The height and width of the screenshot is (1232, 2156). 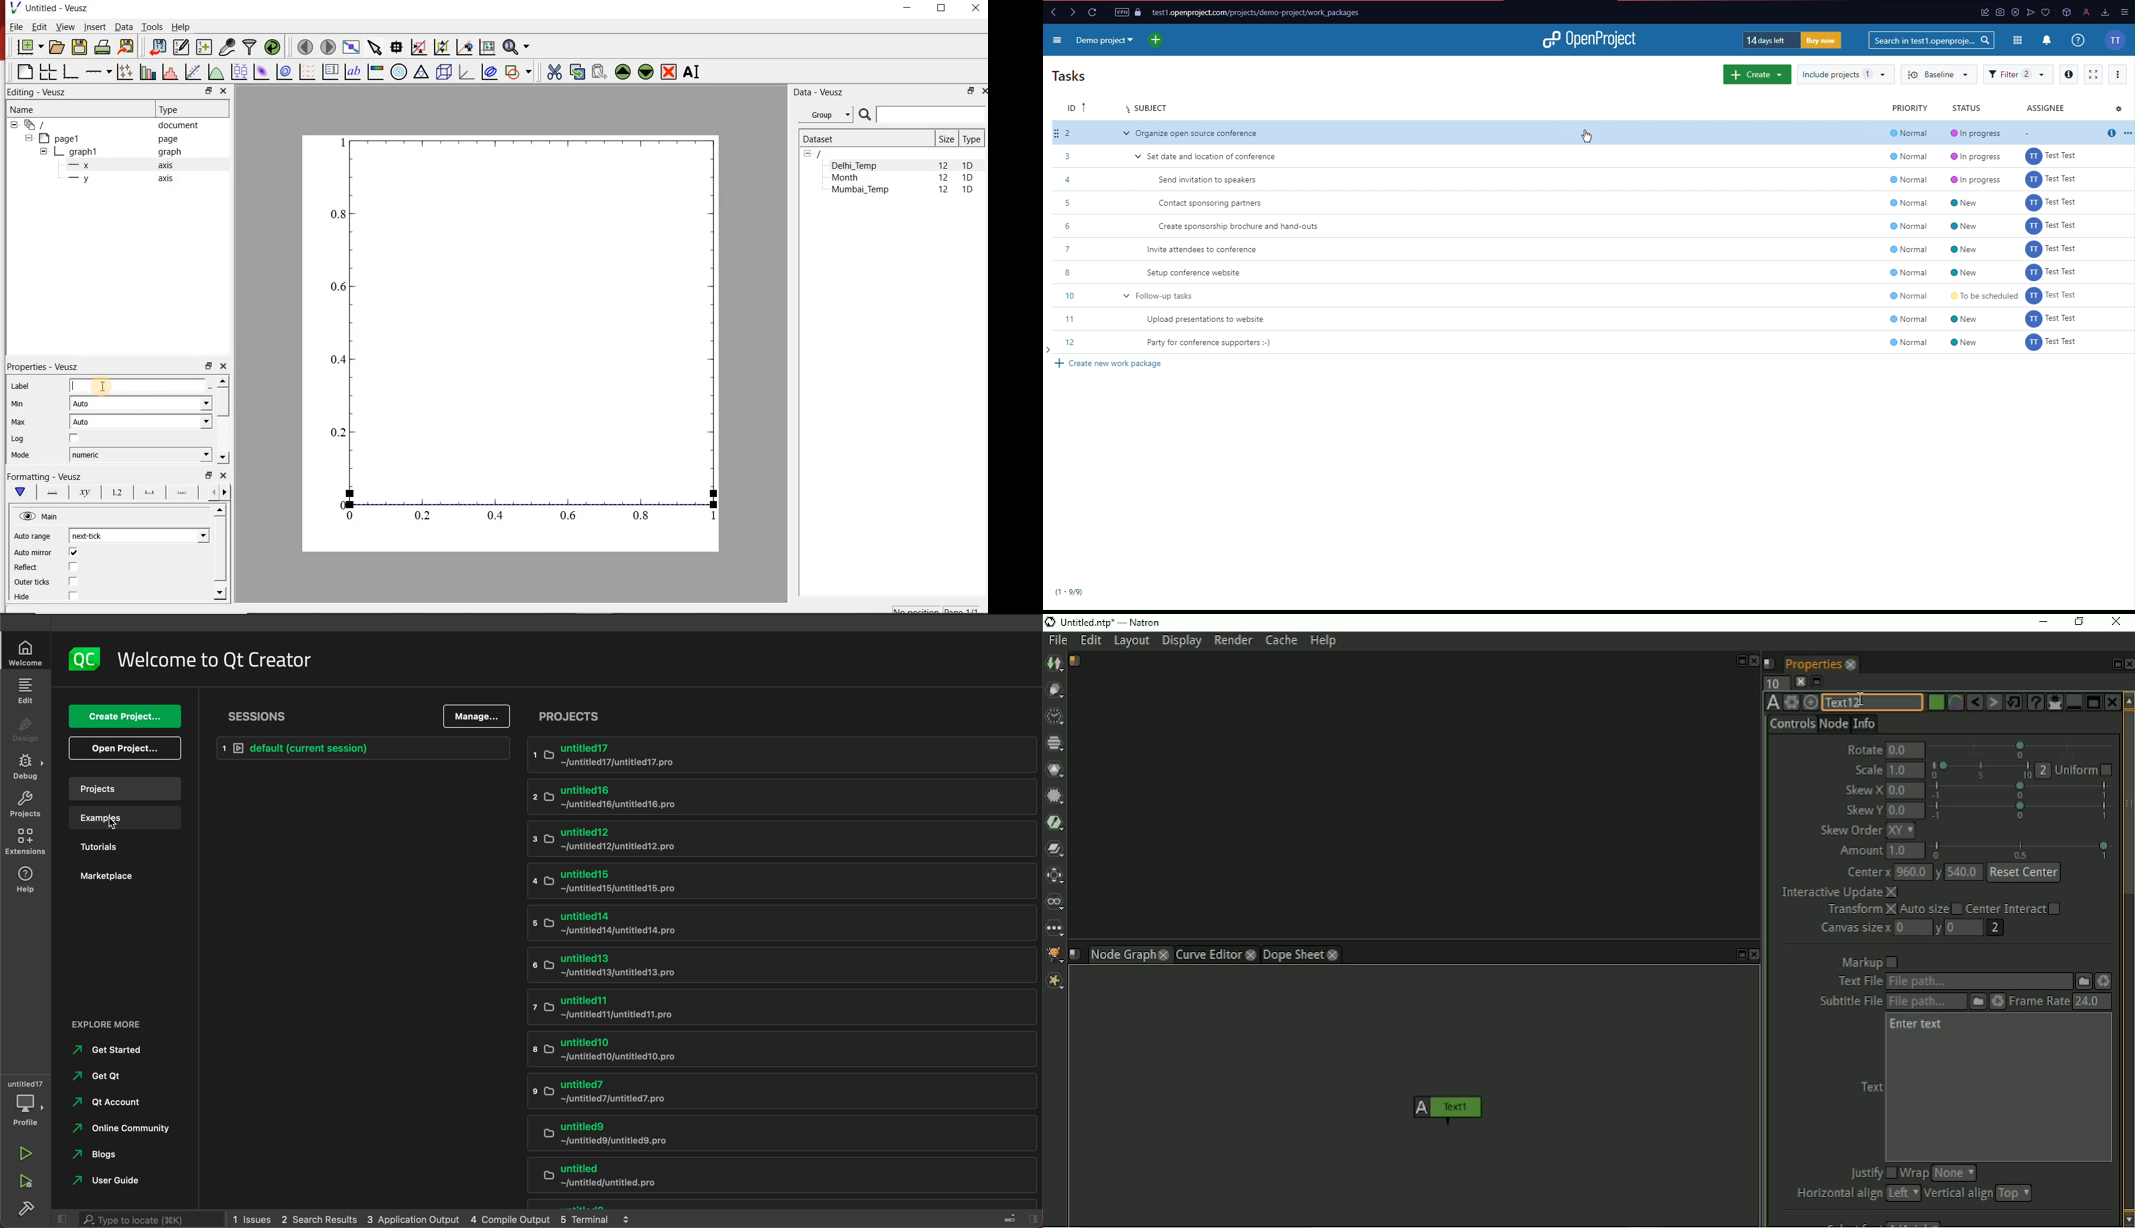 What do you see at coordinates (419, 48) in the screenshot?
I see `click or draw a rectangle to zoom graph indexes` at bounding box center [419, 48].